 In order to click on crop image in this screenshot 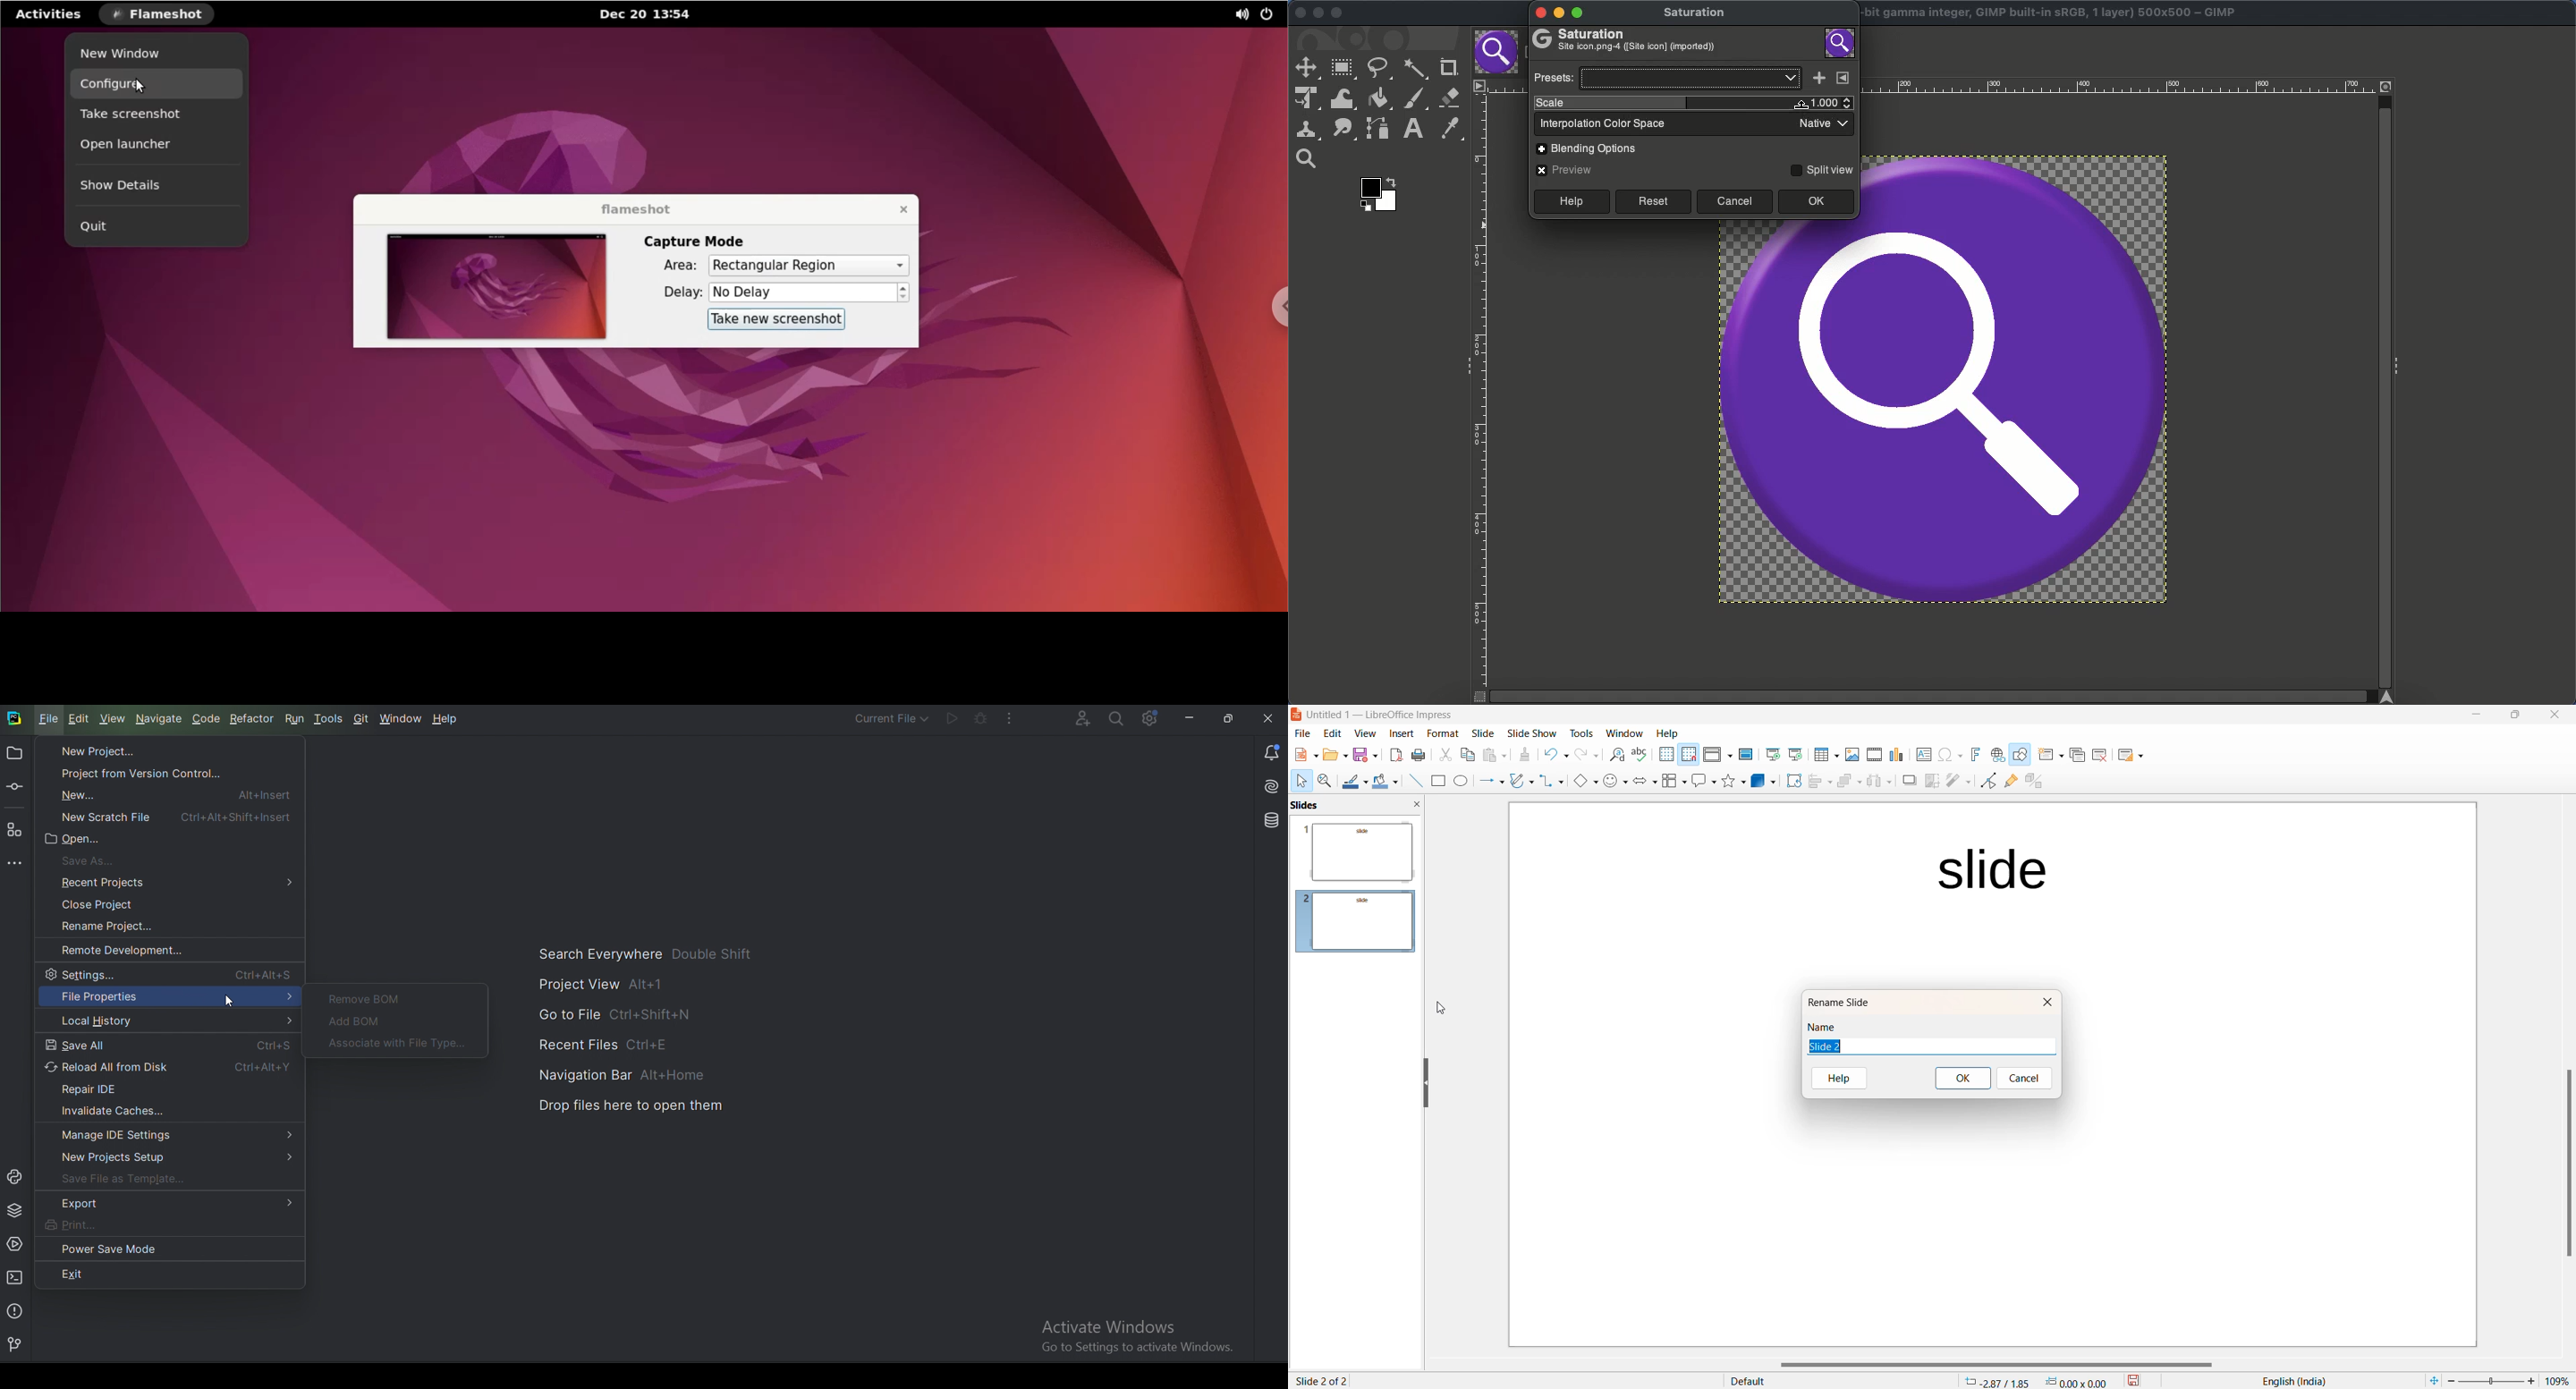, I will do `click(1930, 781)`.